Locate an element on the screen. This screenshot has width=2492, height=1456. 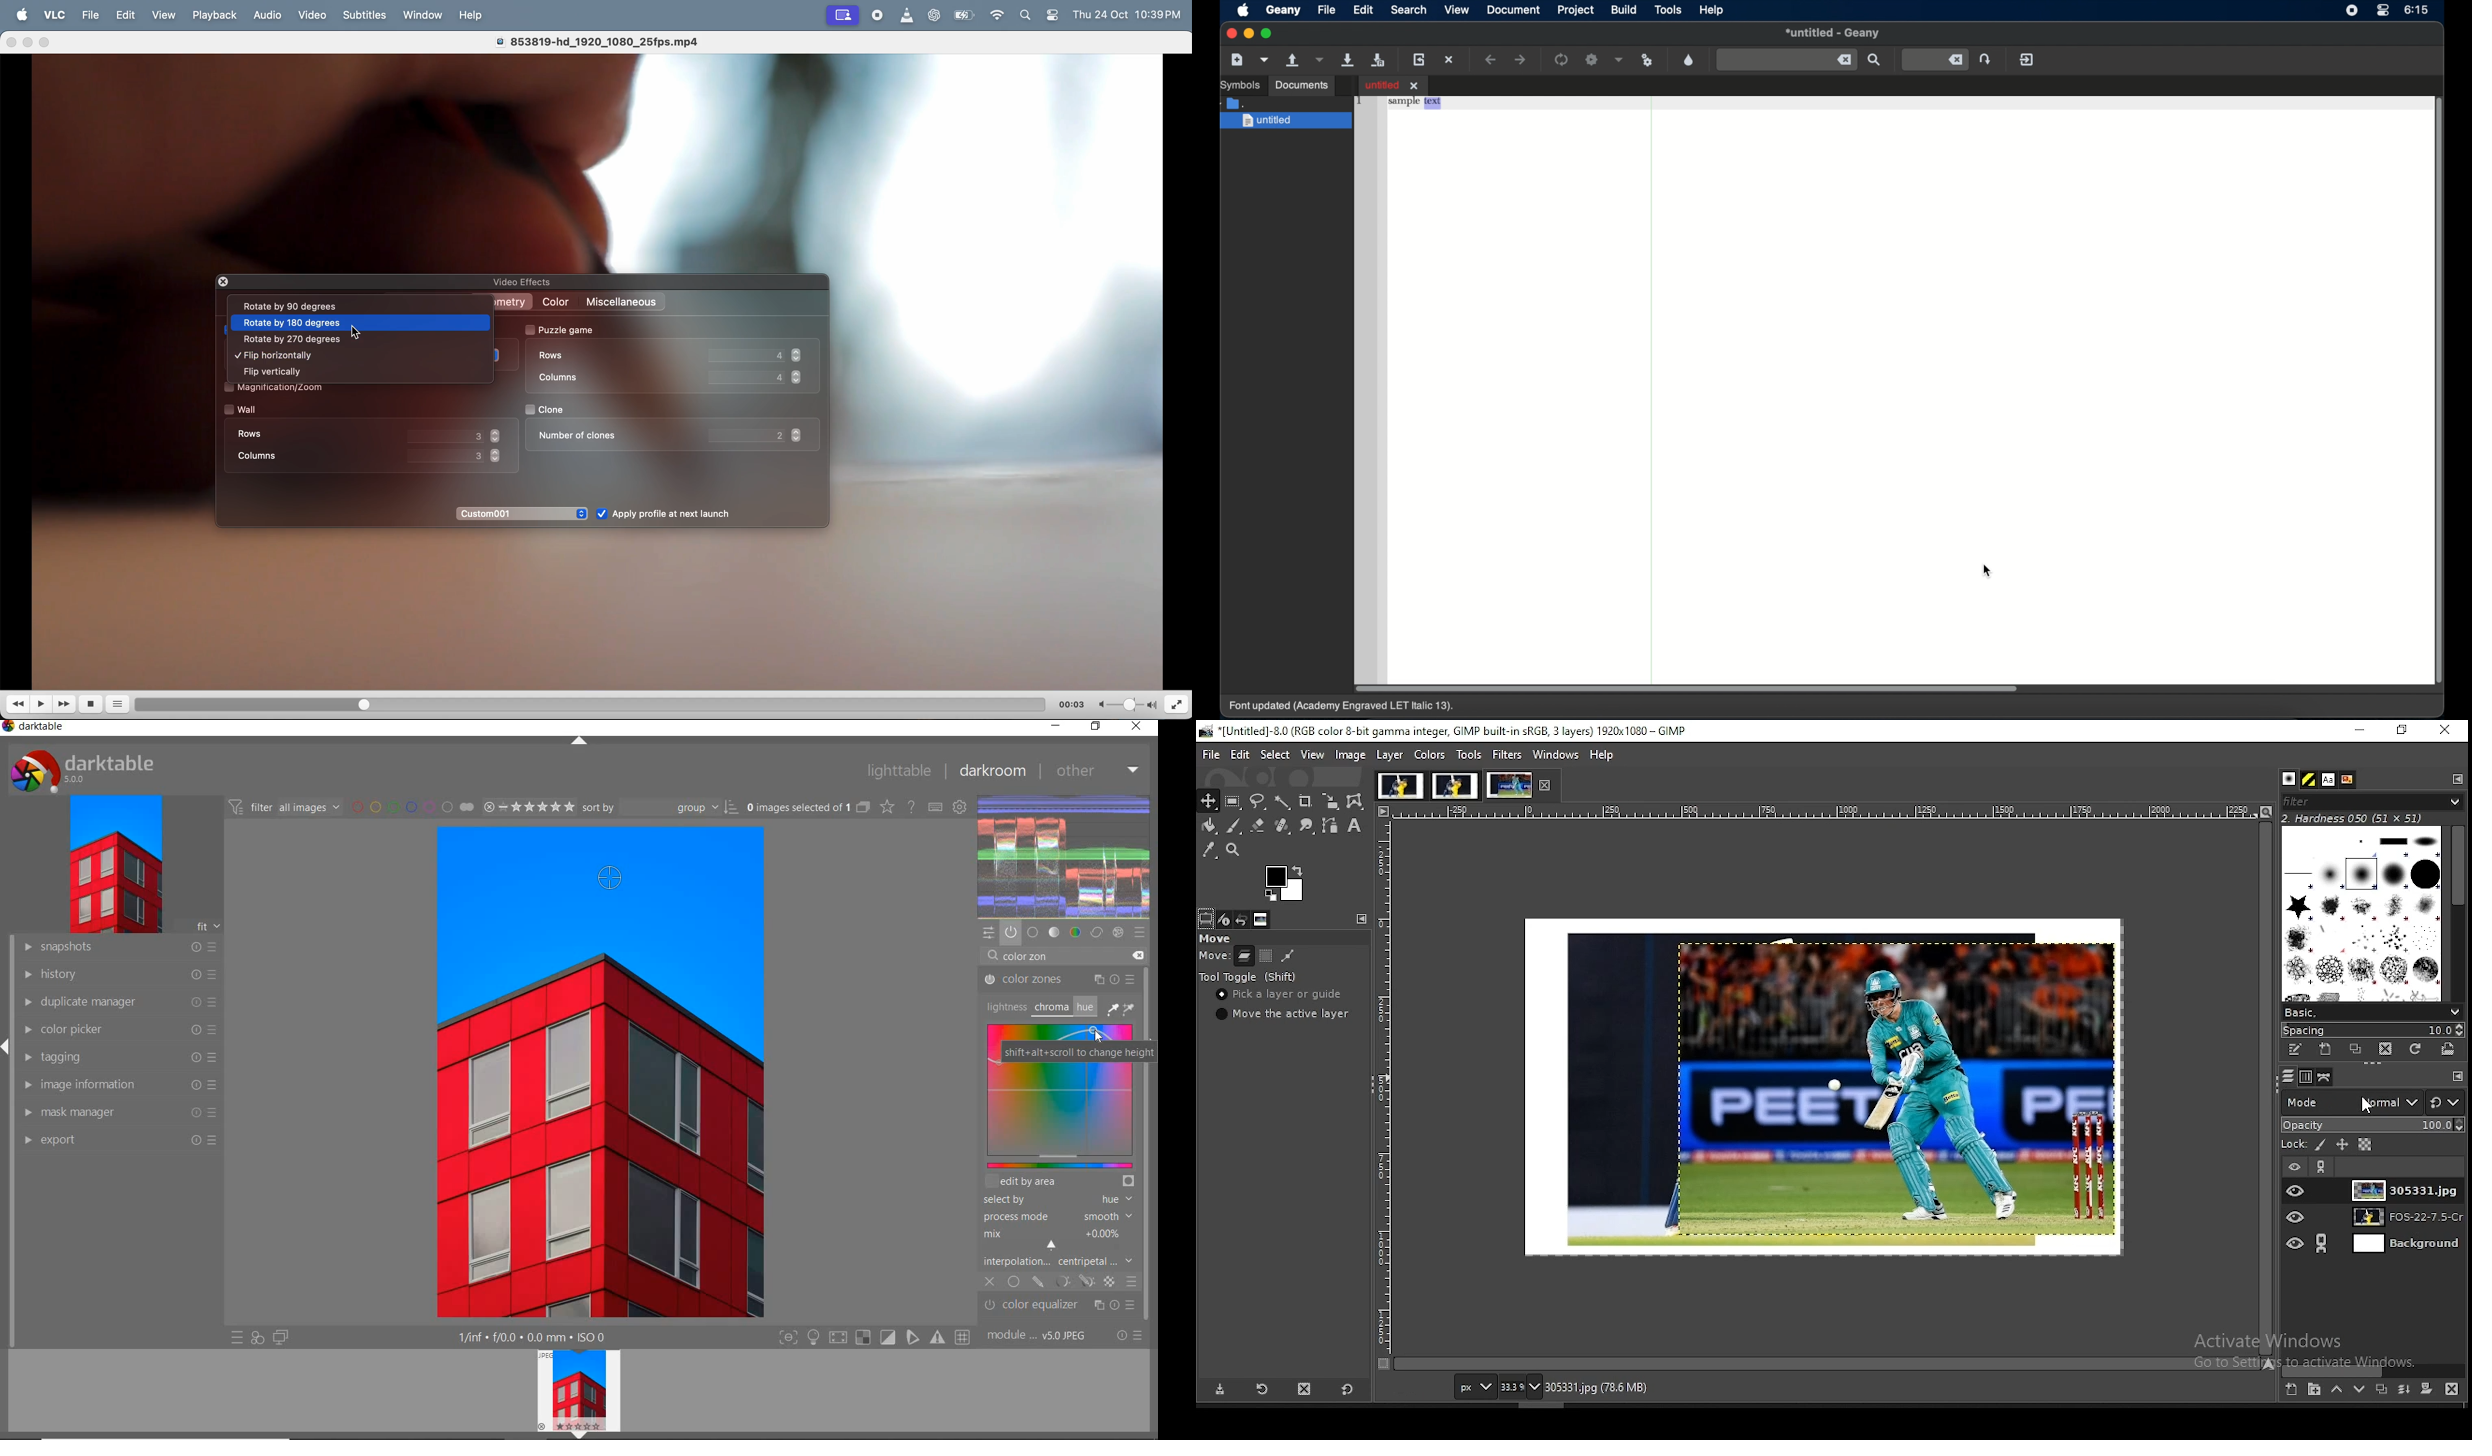
undo paths is located at coordinates (1288, 955).